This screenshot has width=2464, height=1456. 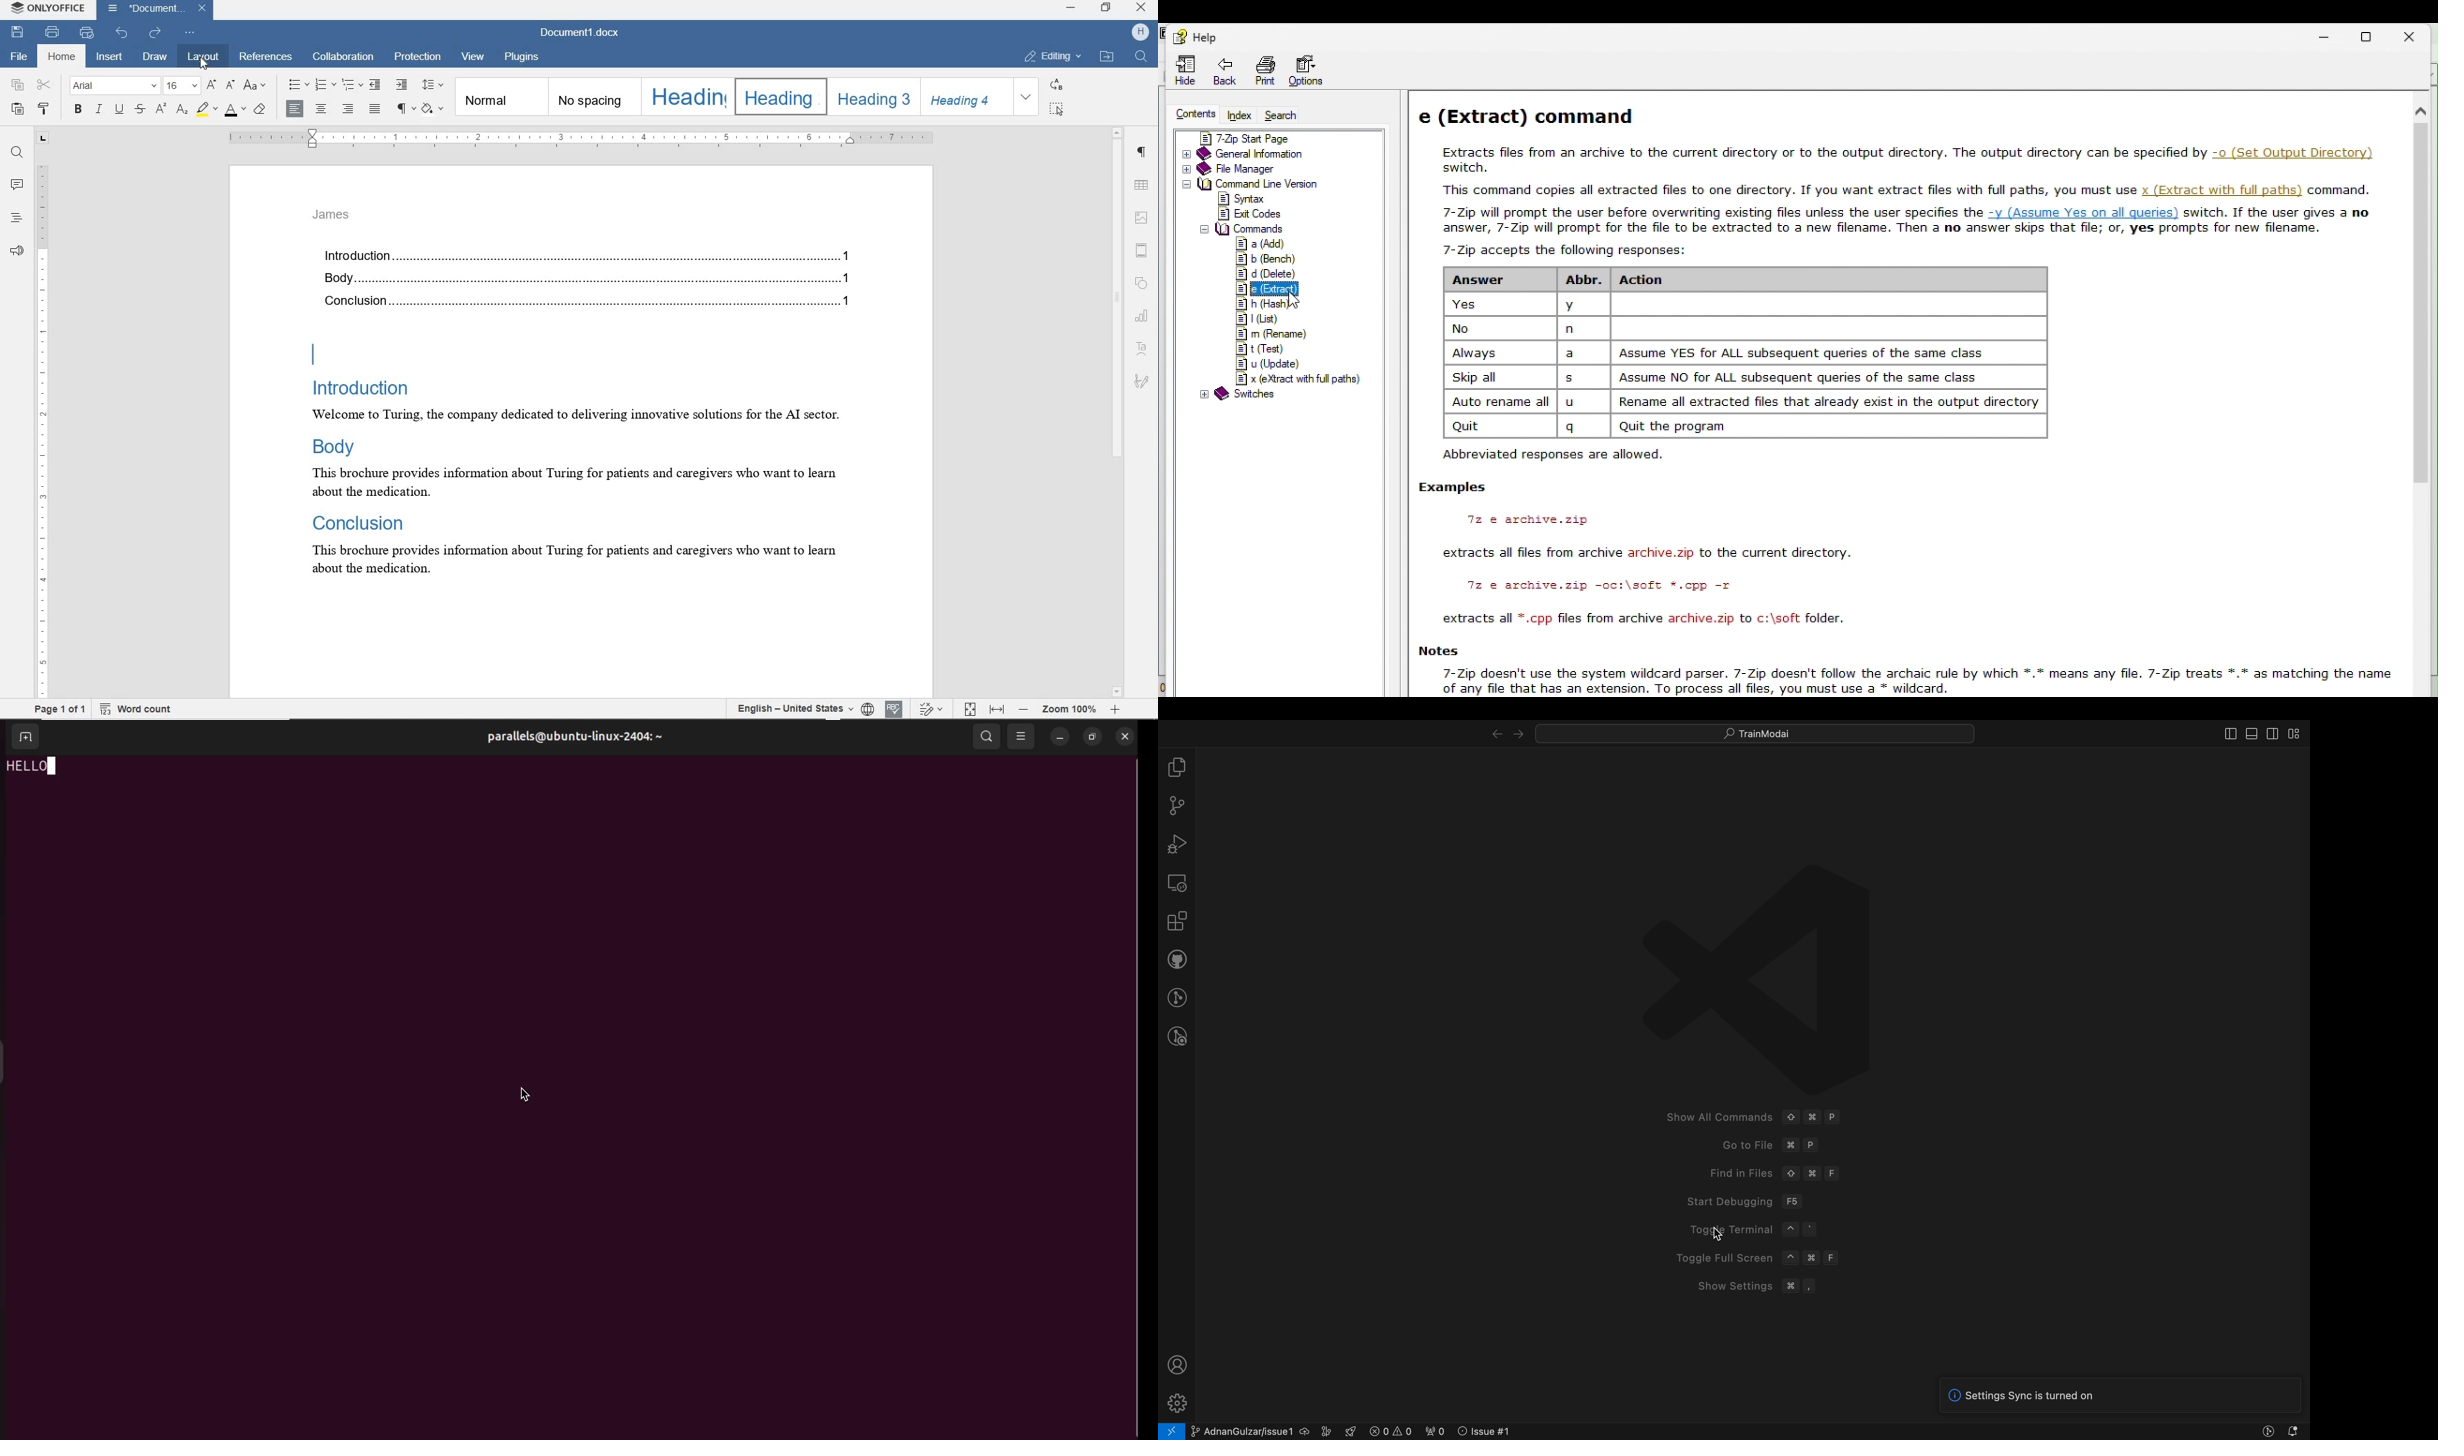 What do you see at coordinates (1194, 111) in the screenshot?
I see `Contents` at bounding box center [1194, 111].